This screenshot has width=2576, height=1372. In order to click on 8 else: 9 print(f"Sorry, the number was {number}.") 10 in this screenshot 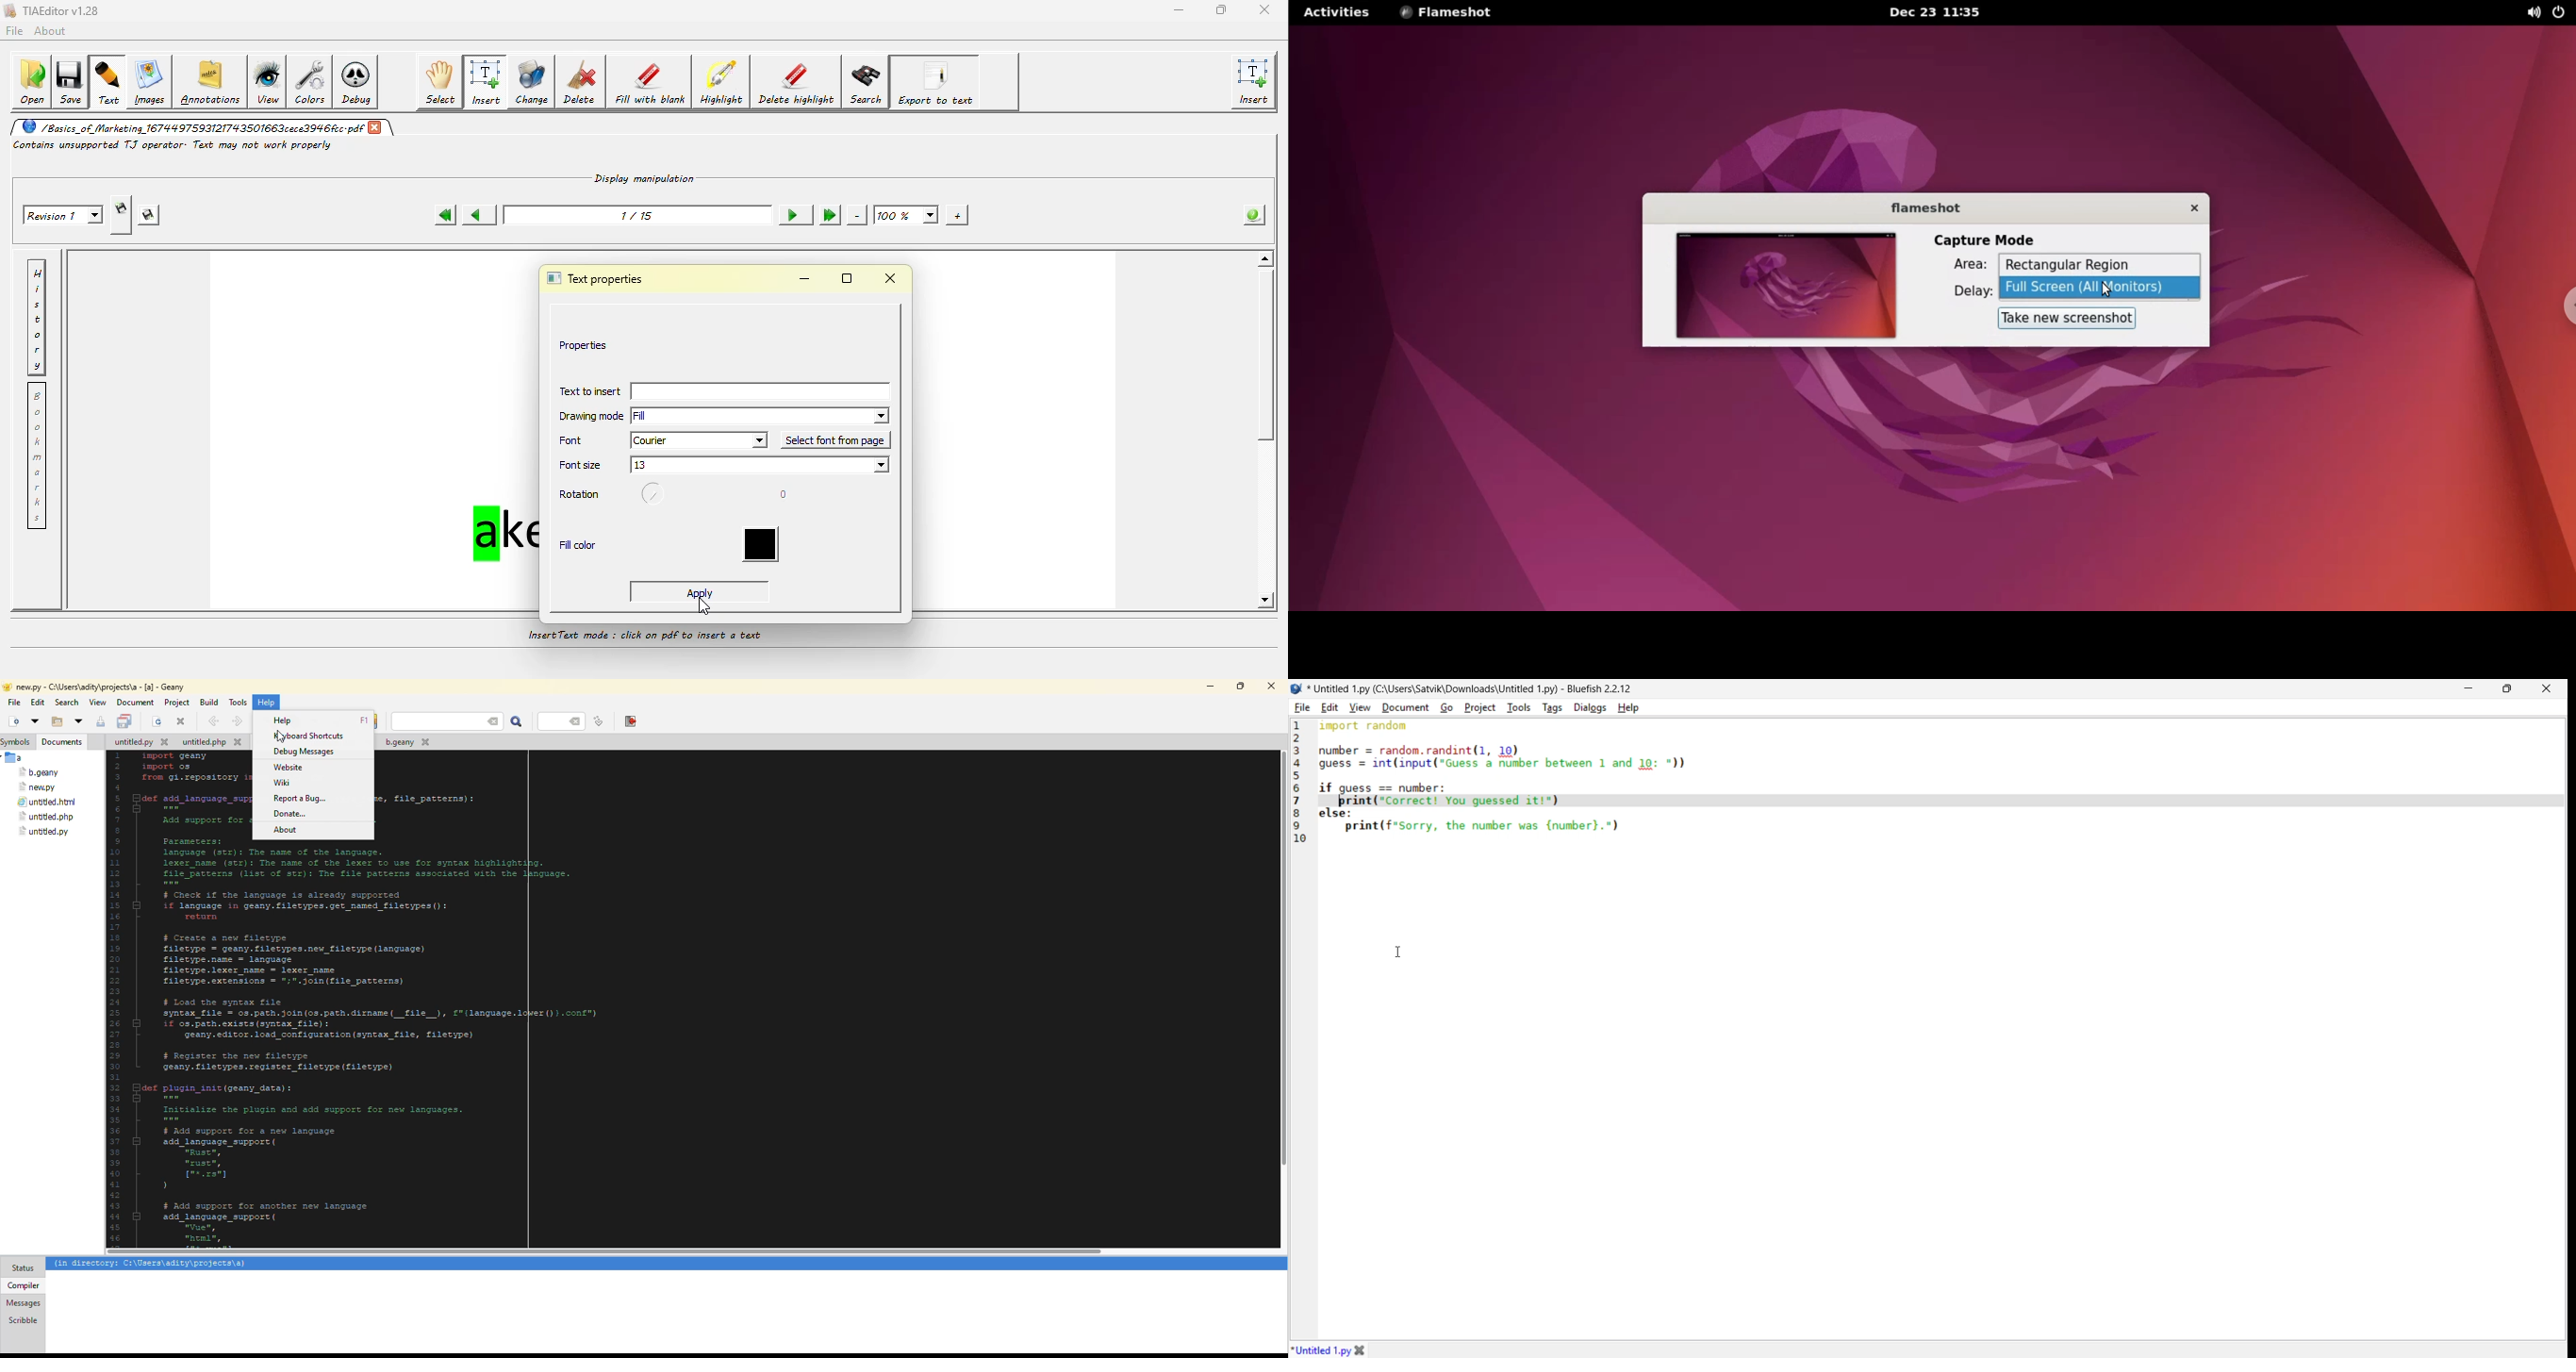, I will do `click(1531, 830)`.